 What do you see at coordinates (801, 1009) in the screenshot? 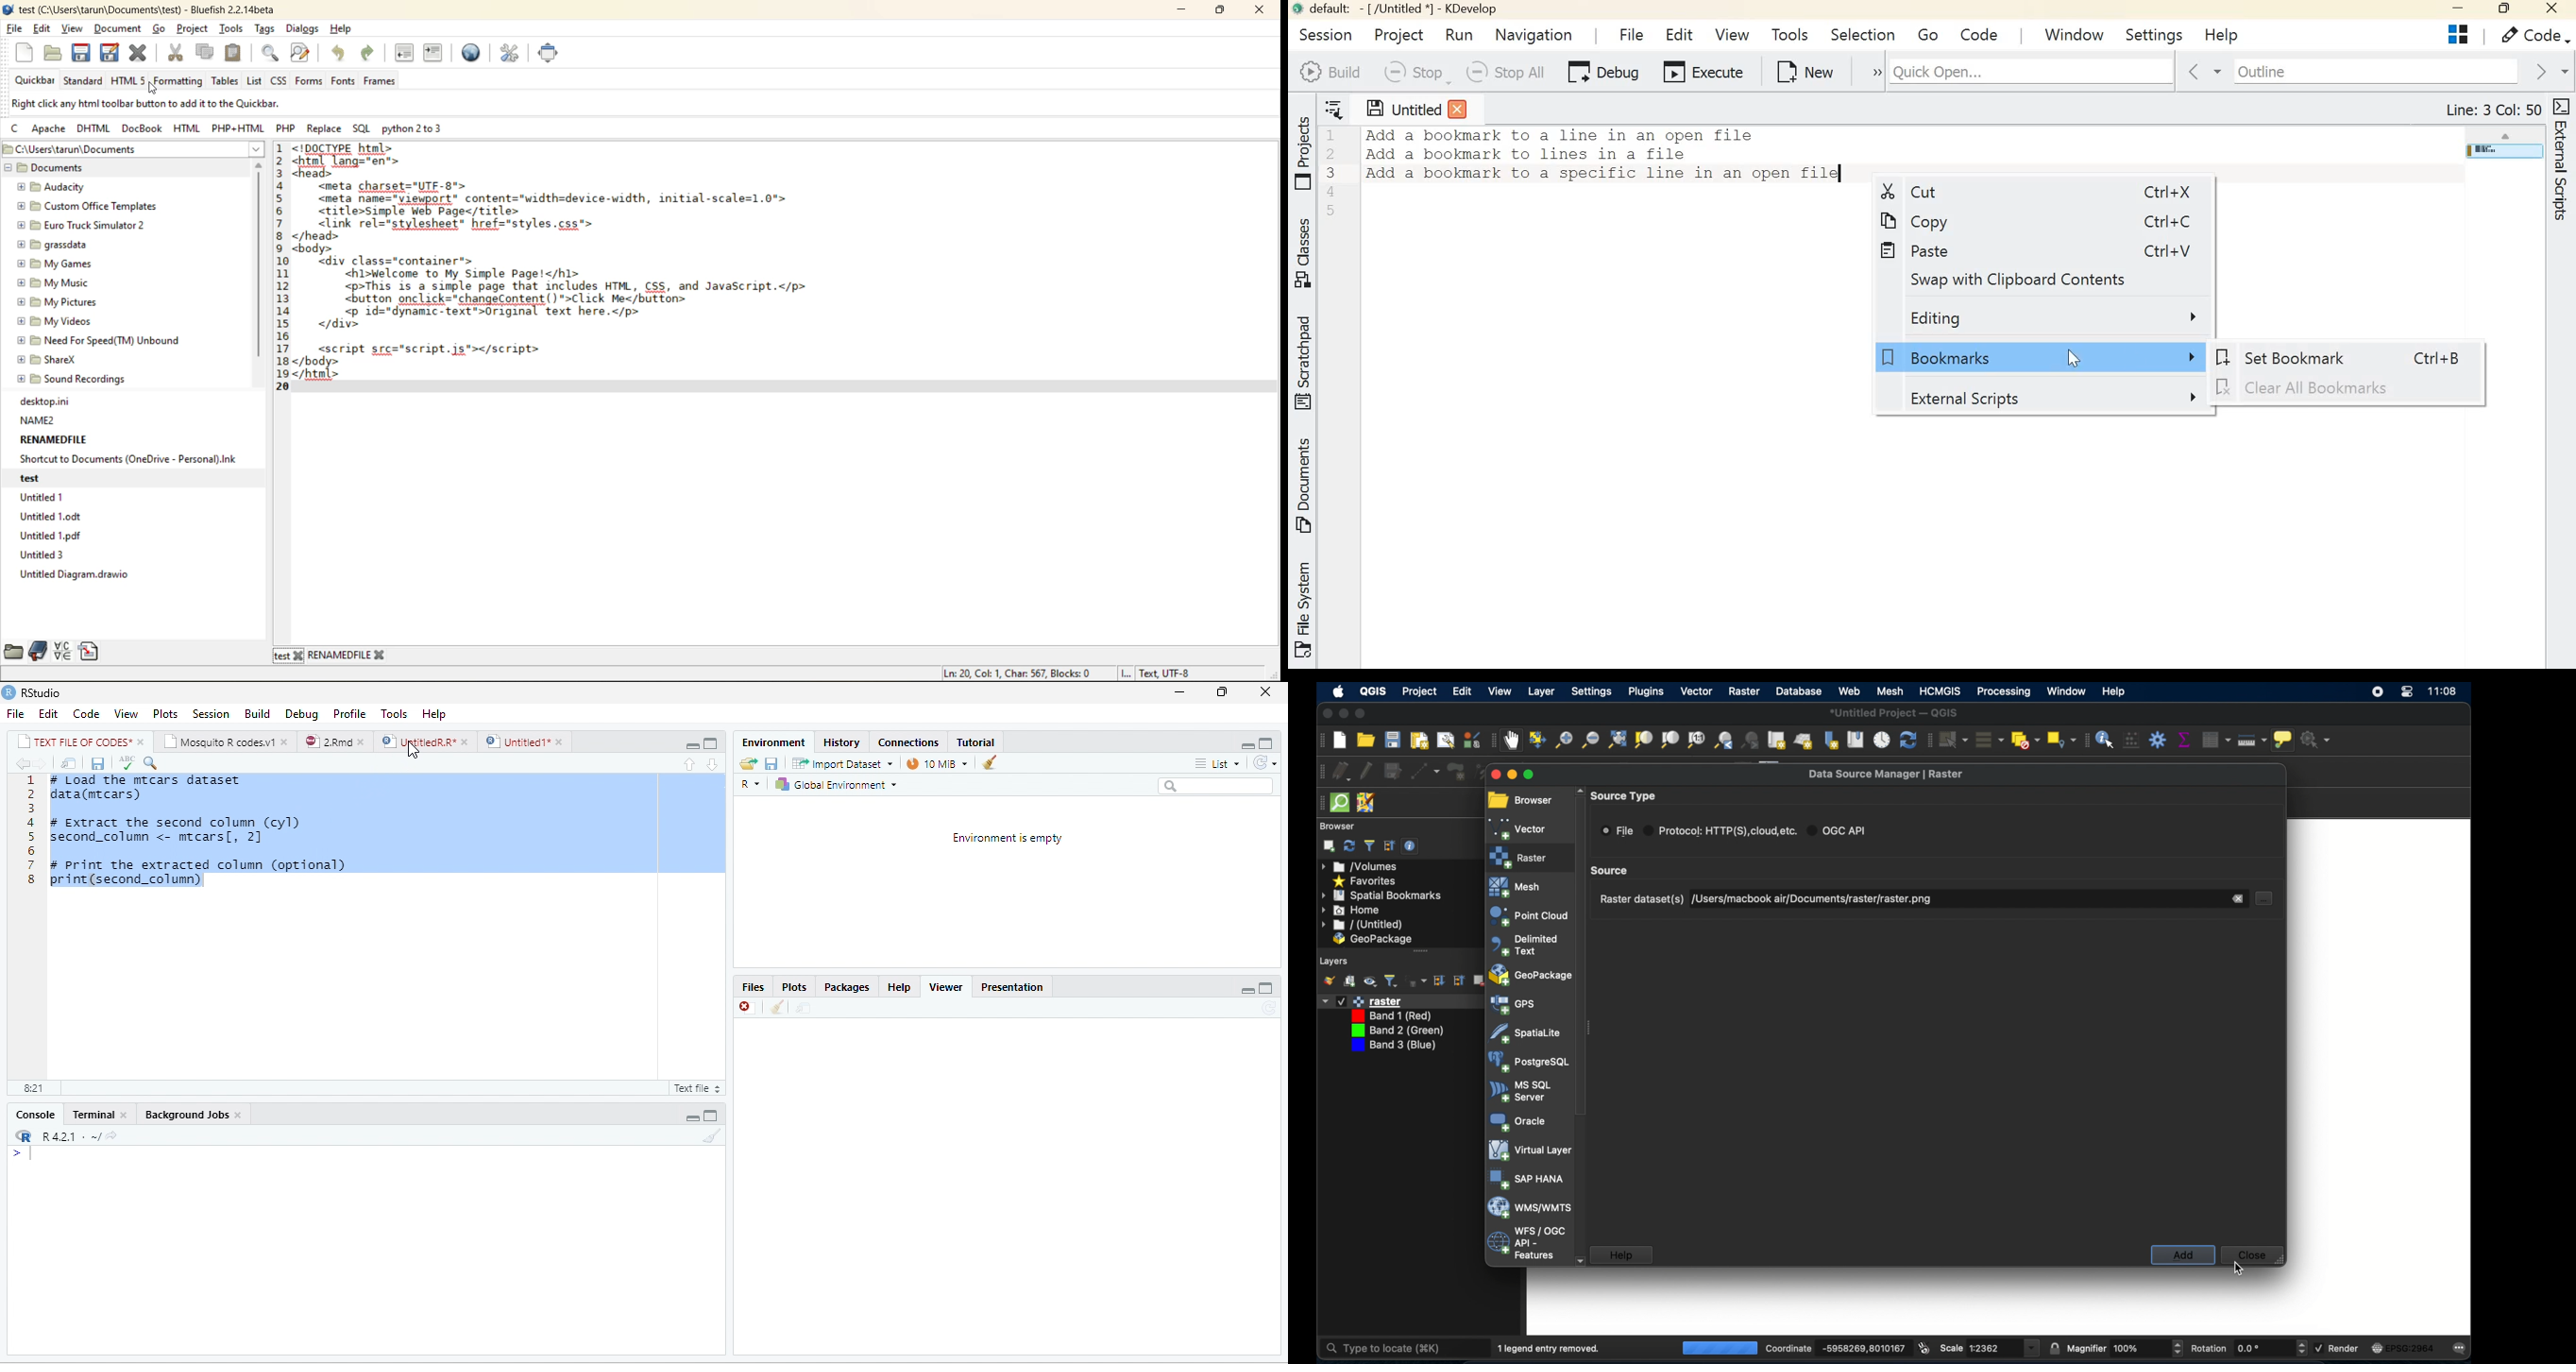
I see `move` at bounding box center [801, 1009].